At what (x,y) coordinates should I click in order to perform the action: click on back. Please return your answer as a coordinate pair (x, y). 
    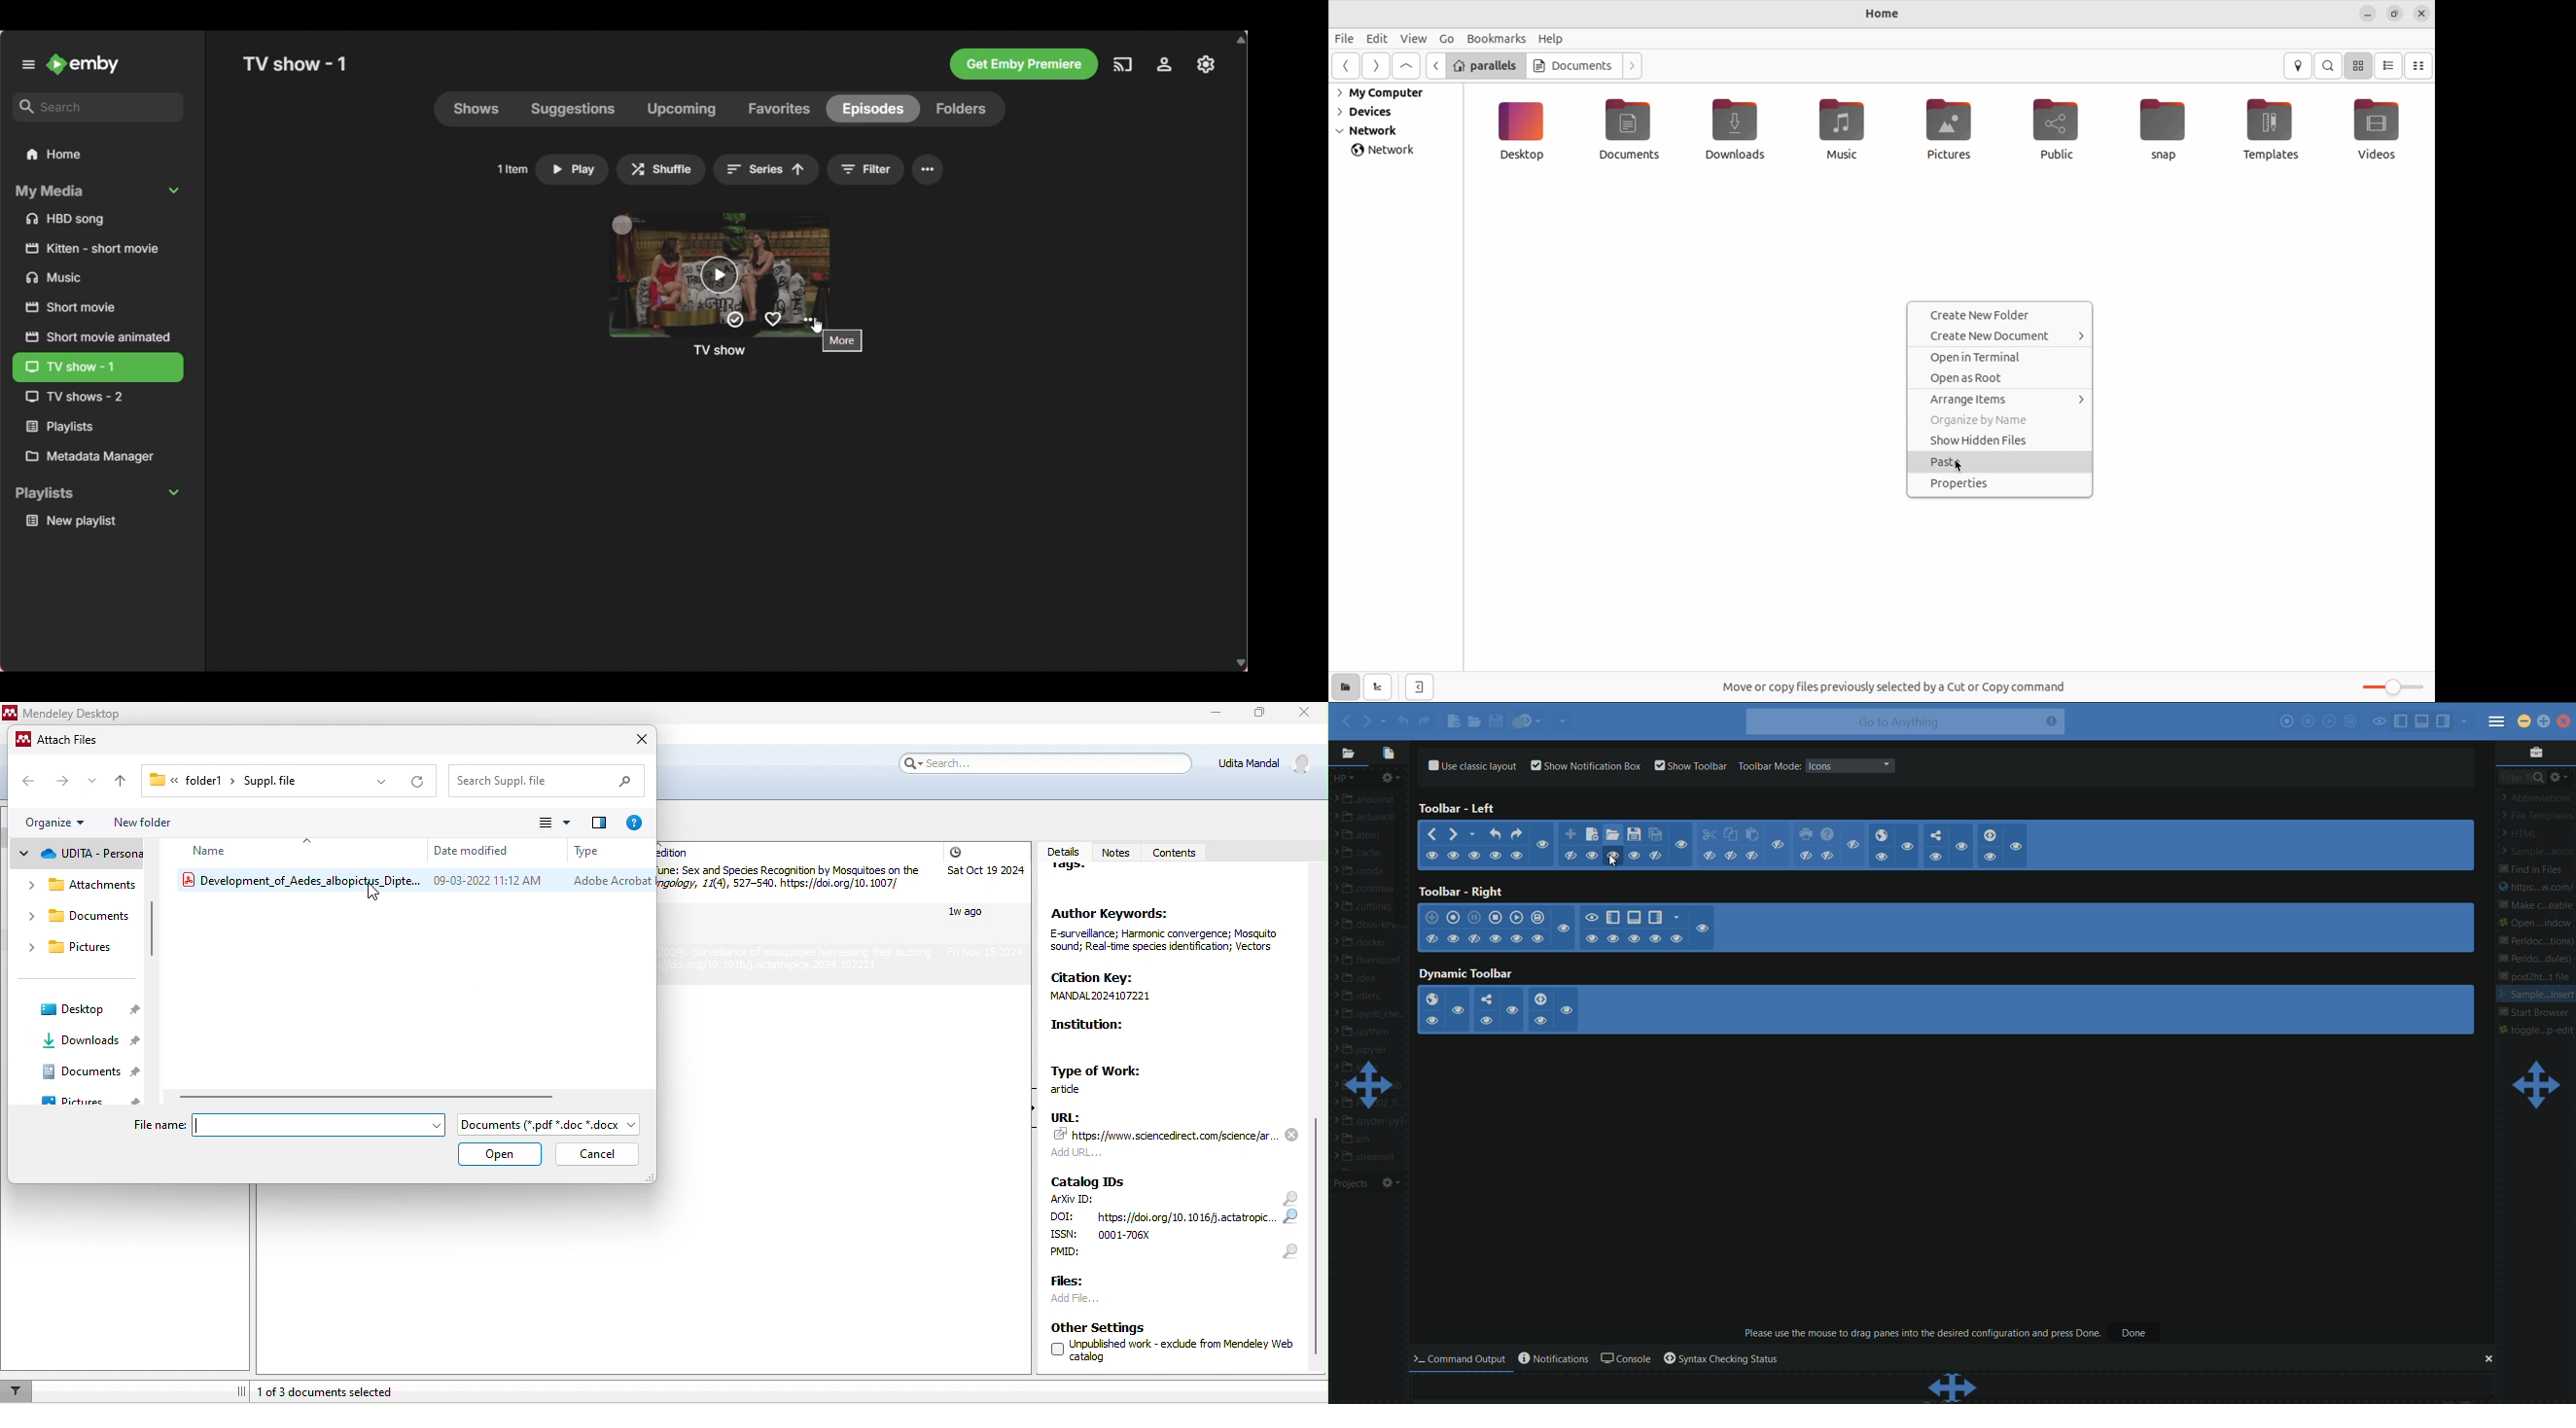
    Looking at the image, I should click on (26, 781).